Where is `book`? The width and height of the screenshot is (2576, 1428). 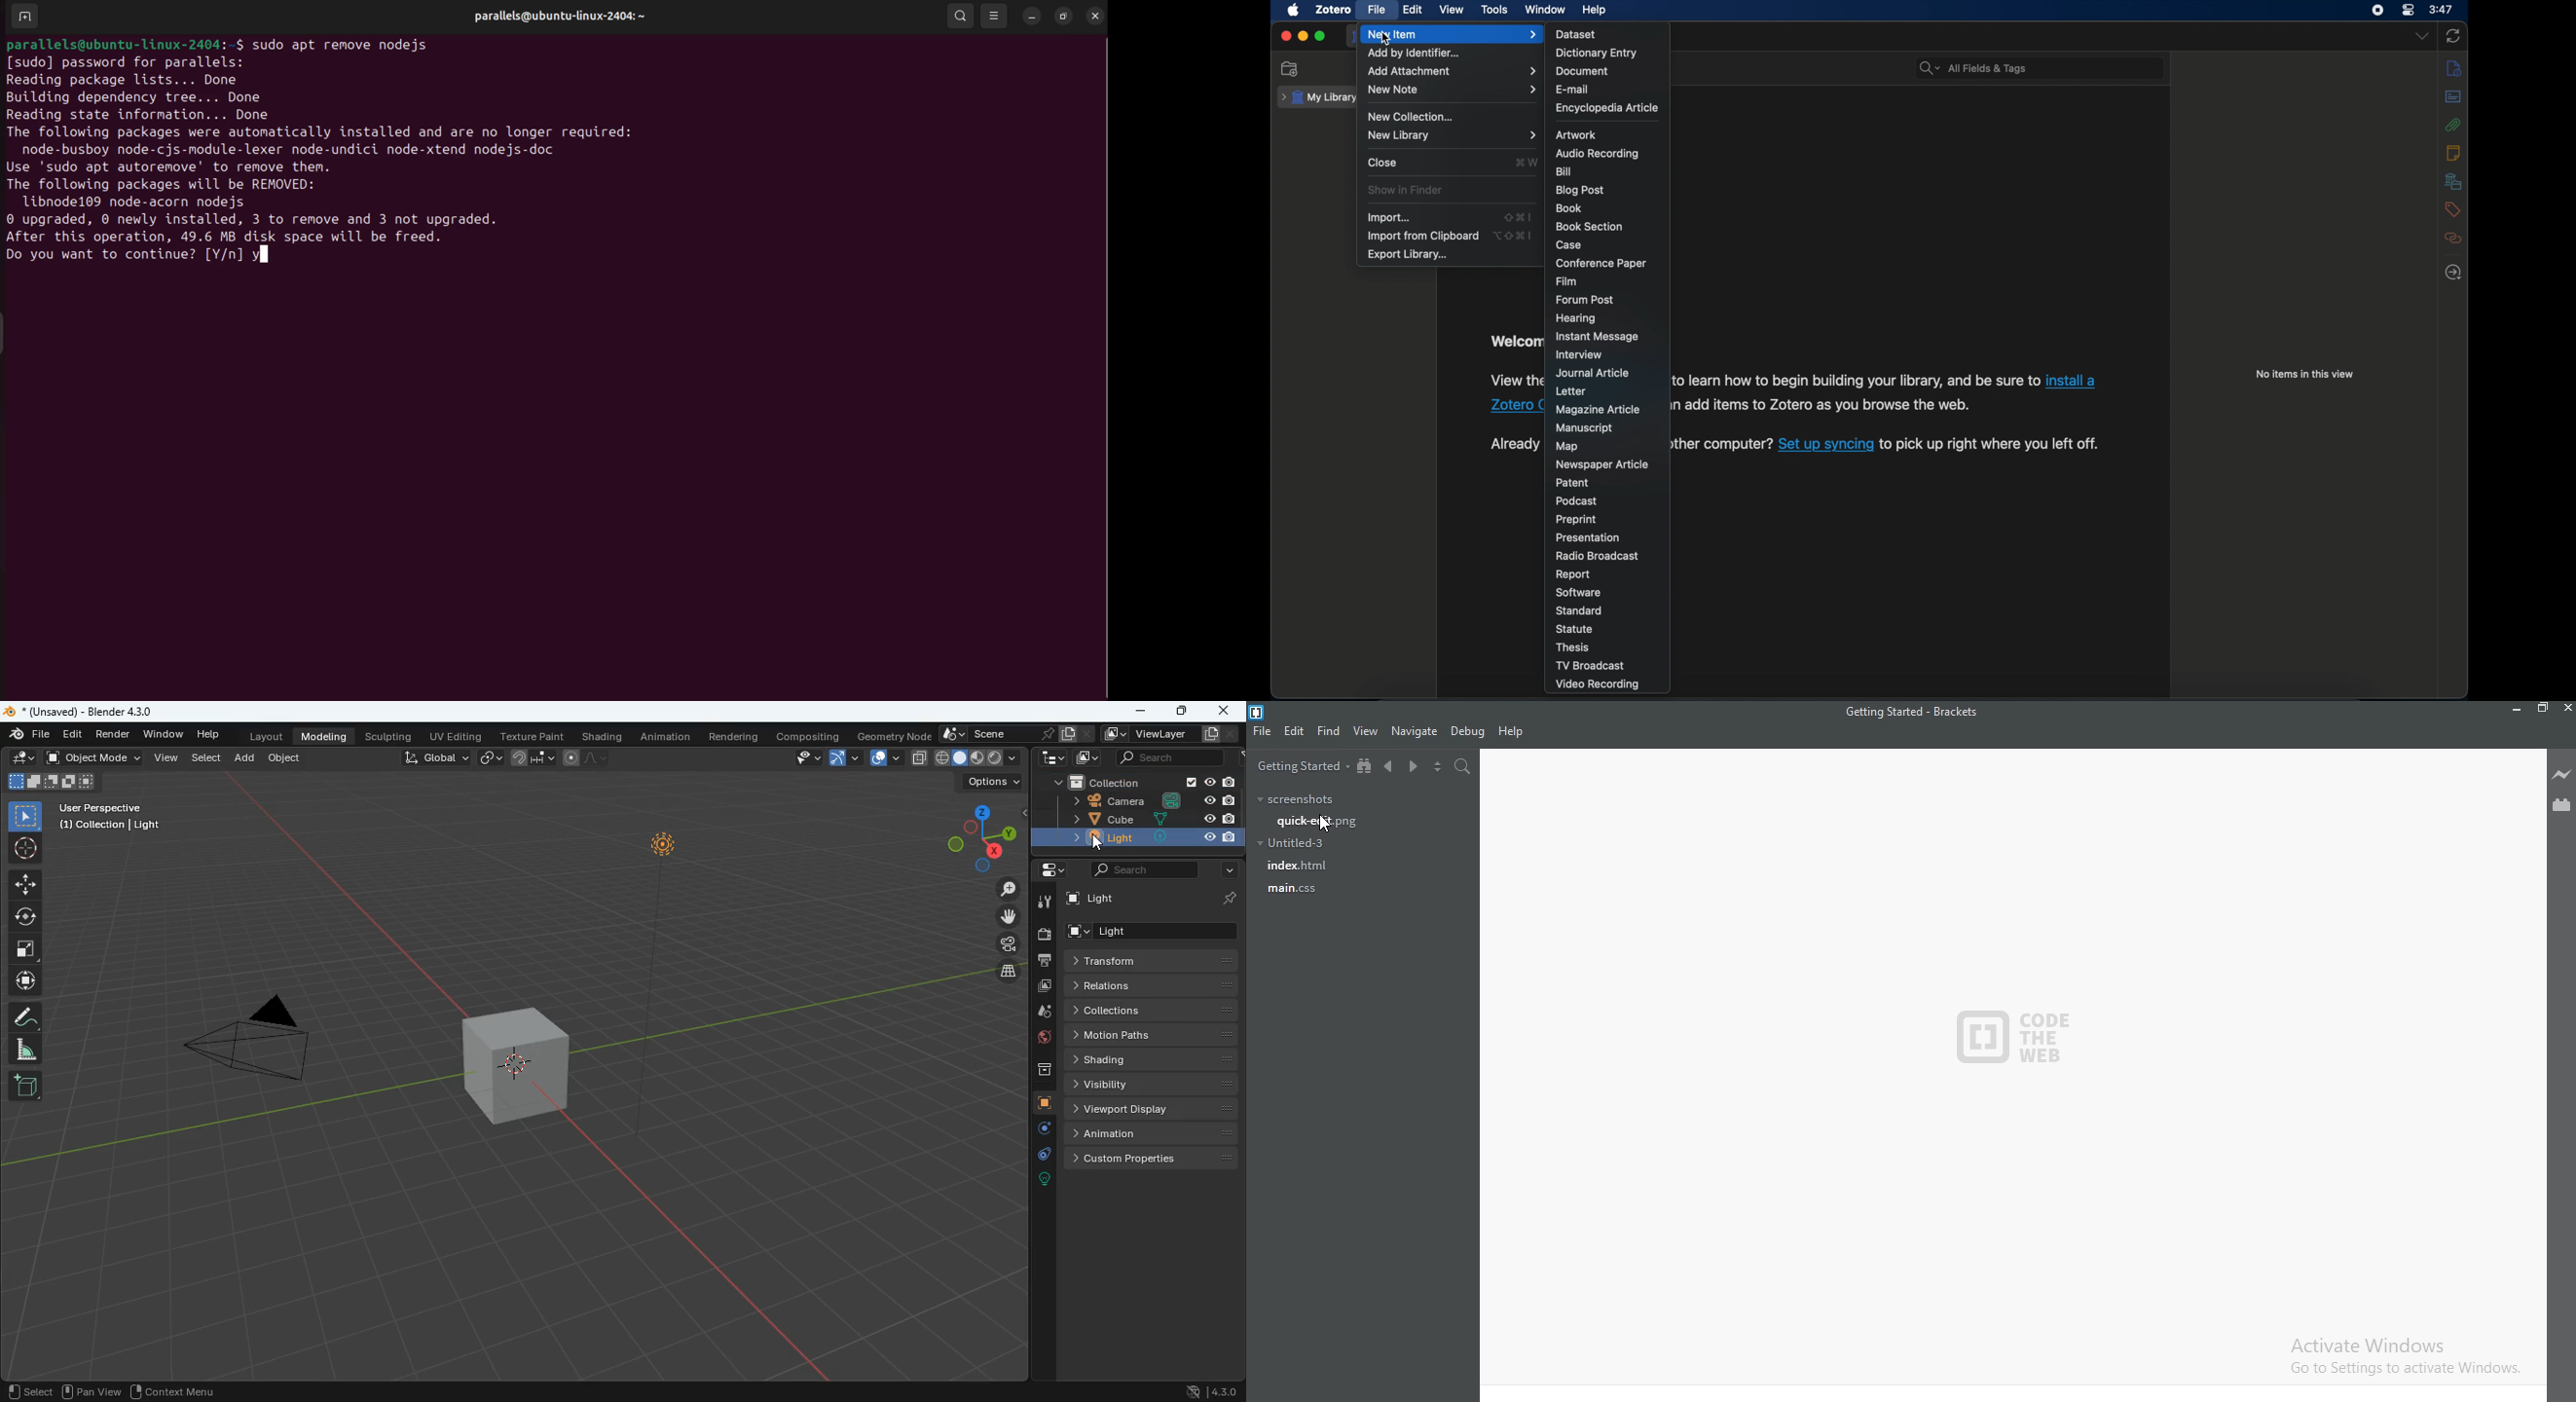
book is located at coordinates (1569, 208).